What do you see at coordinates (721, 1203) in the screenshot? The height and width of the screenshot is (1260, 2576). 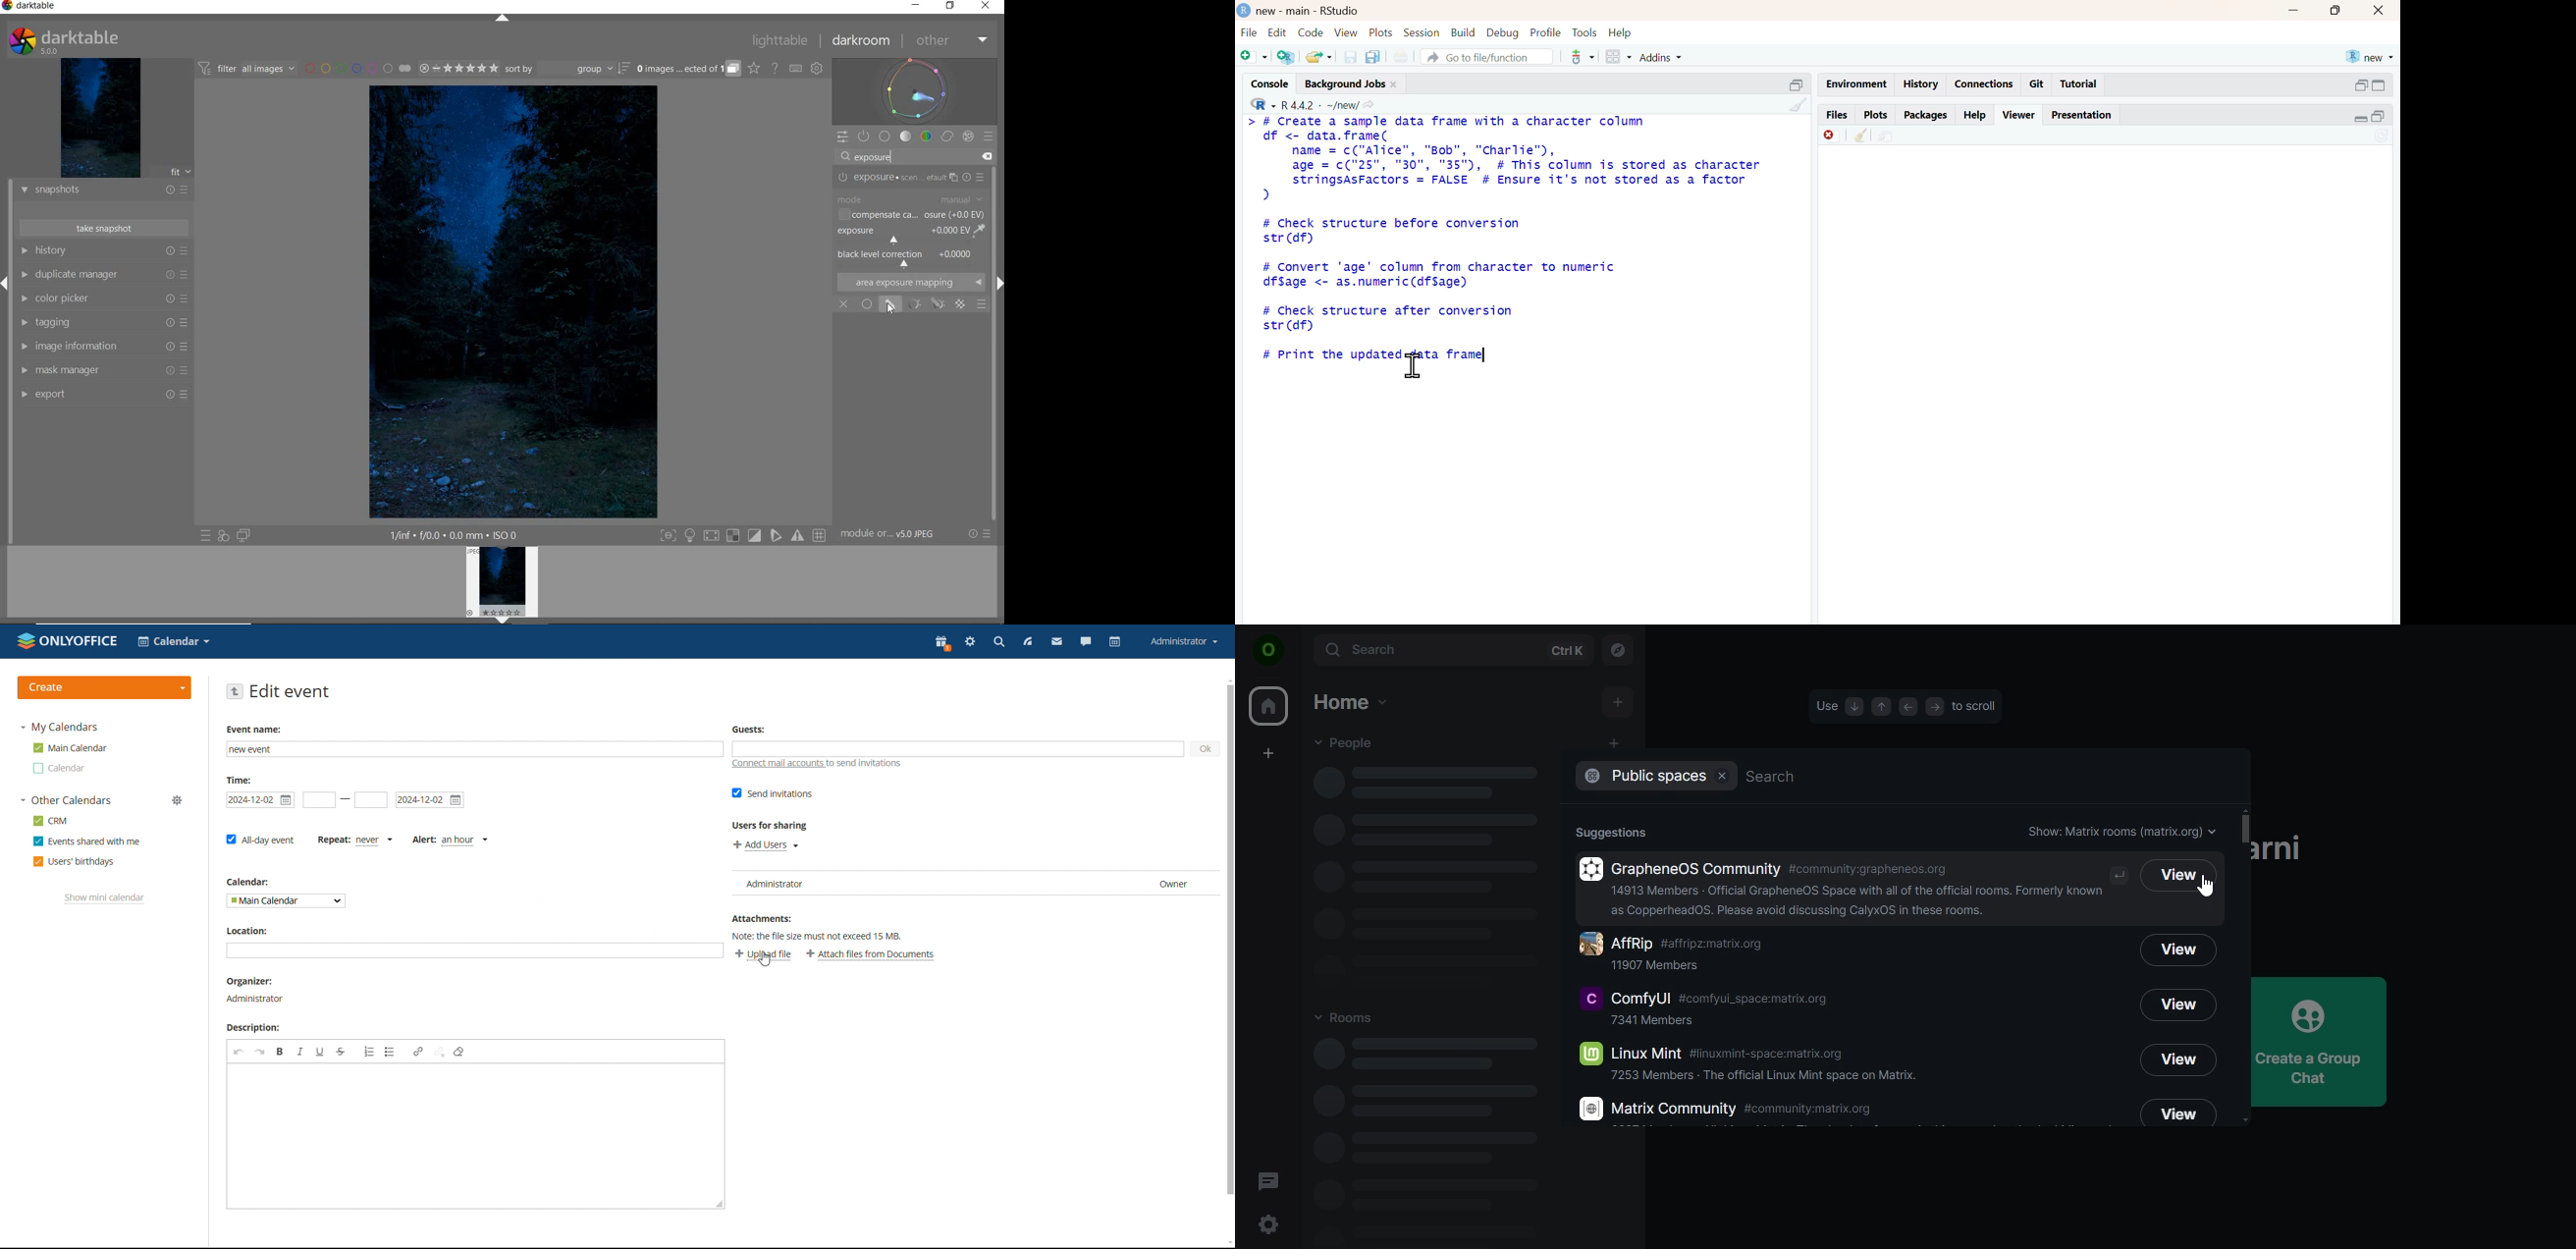 I see `resize` at bounding box center [721, 1203].